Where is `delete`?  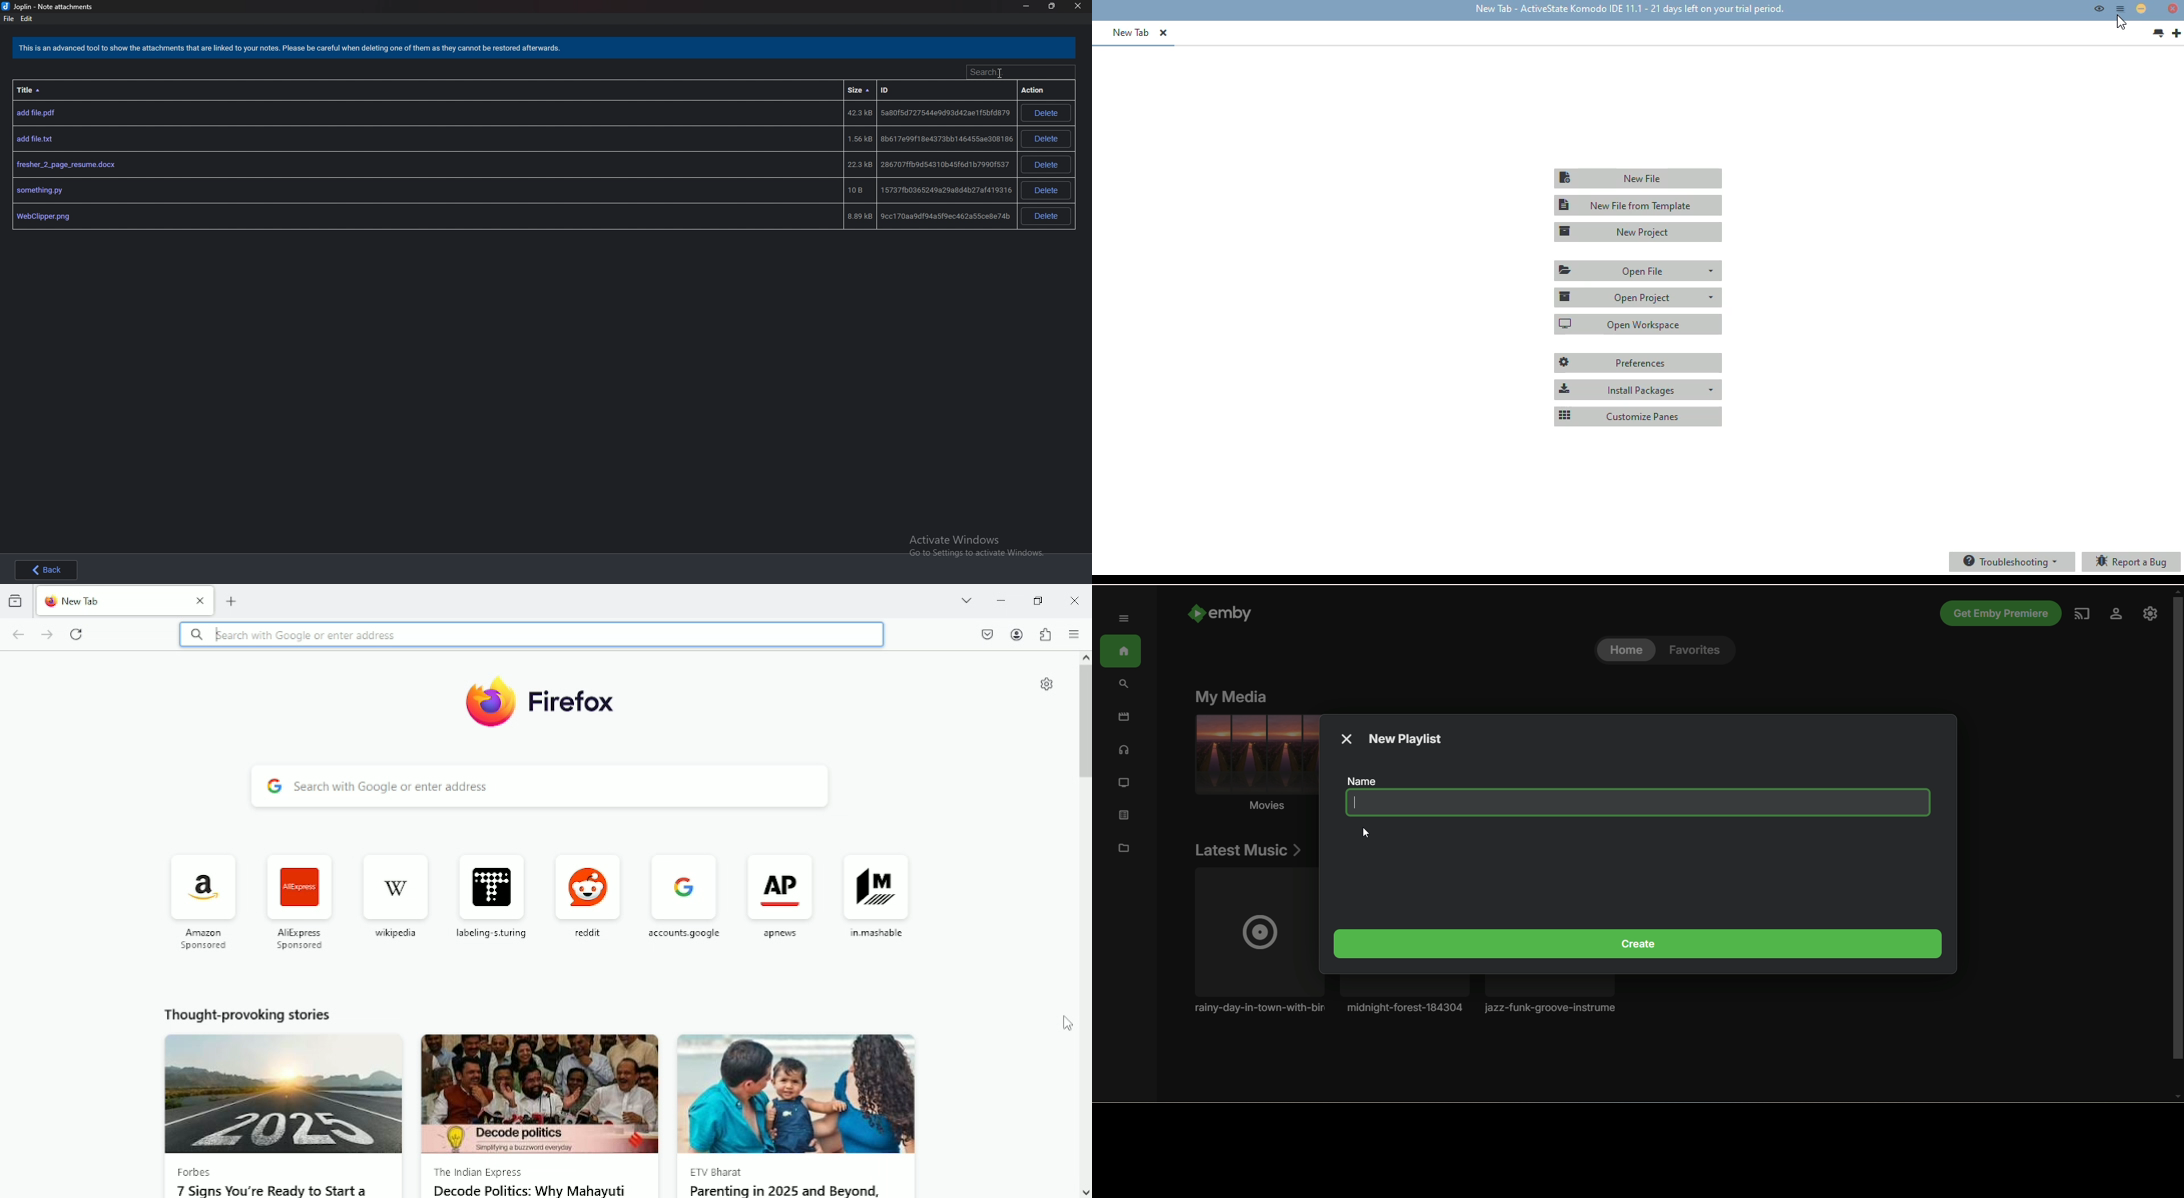
delete is located at coordinates (1047, 191).